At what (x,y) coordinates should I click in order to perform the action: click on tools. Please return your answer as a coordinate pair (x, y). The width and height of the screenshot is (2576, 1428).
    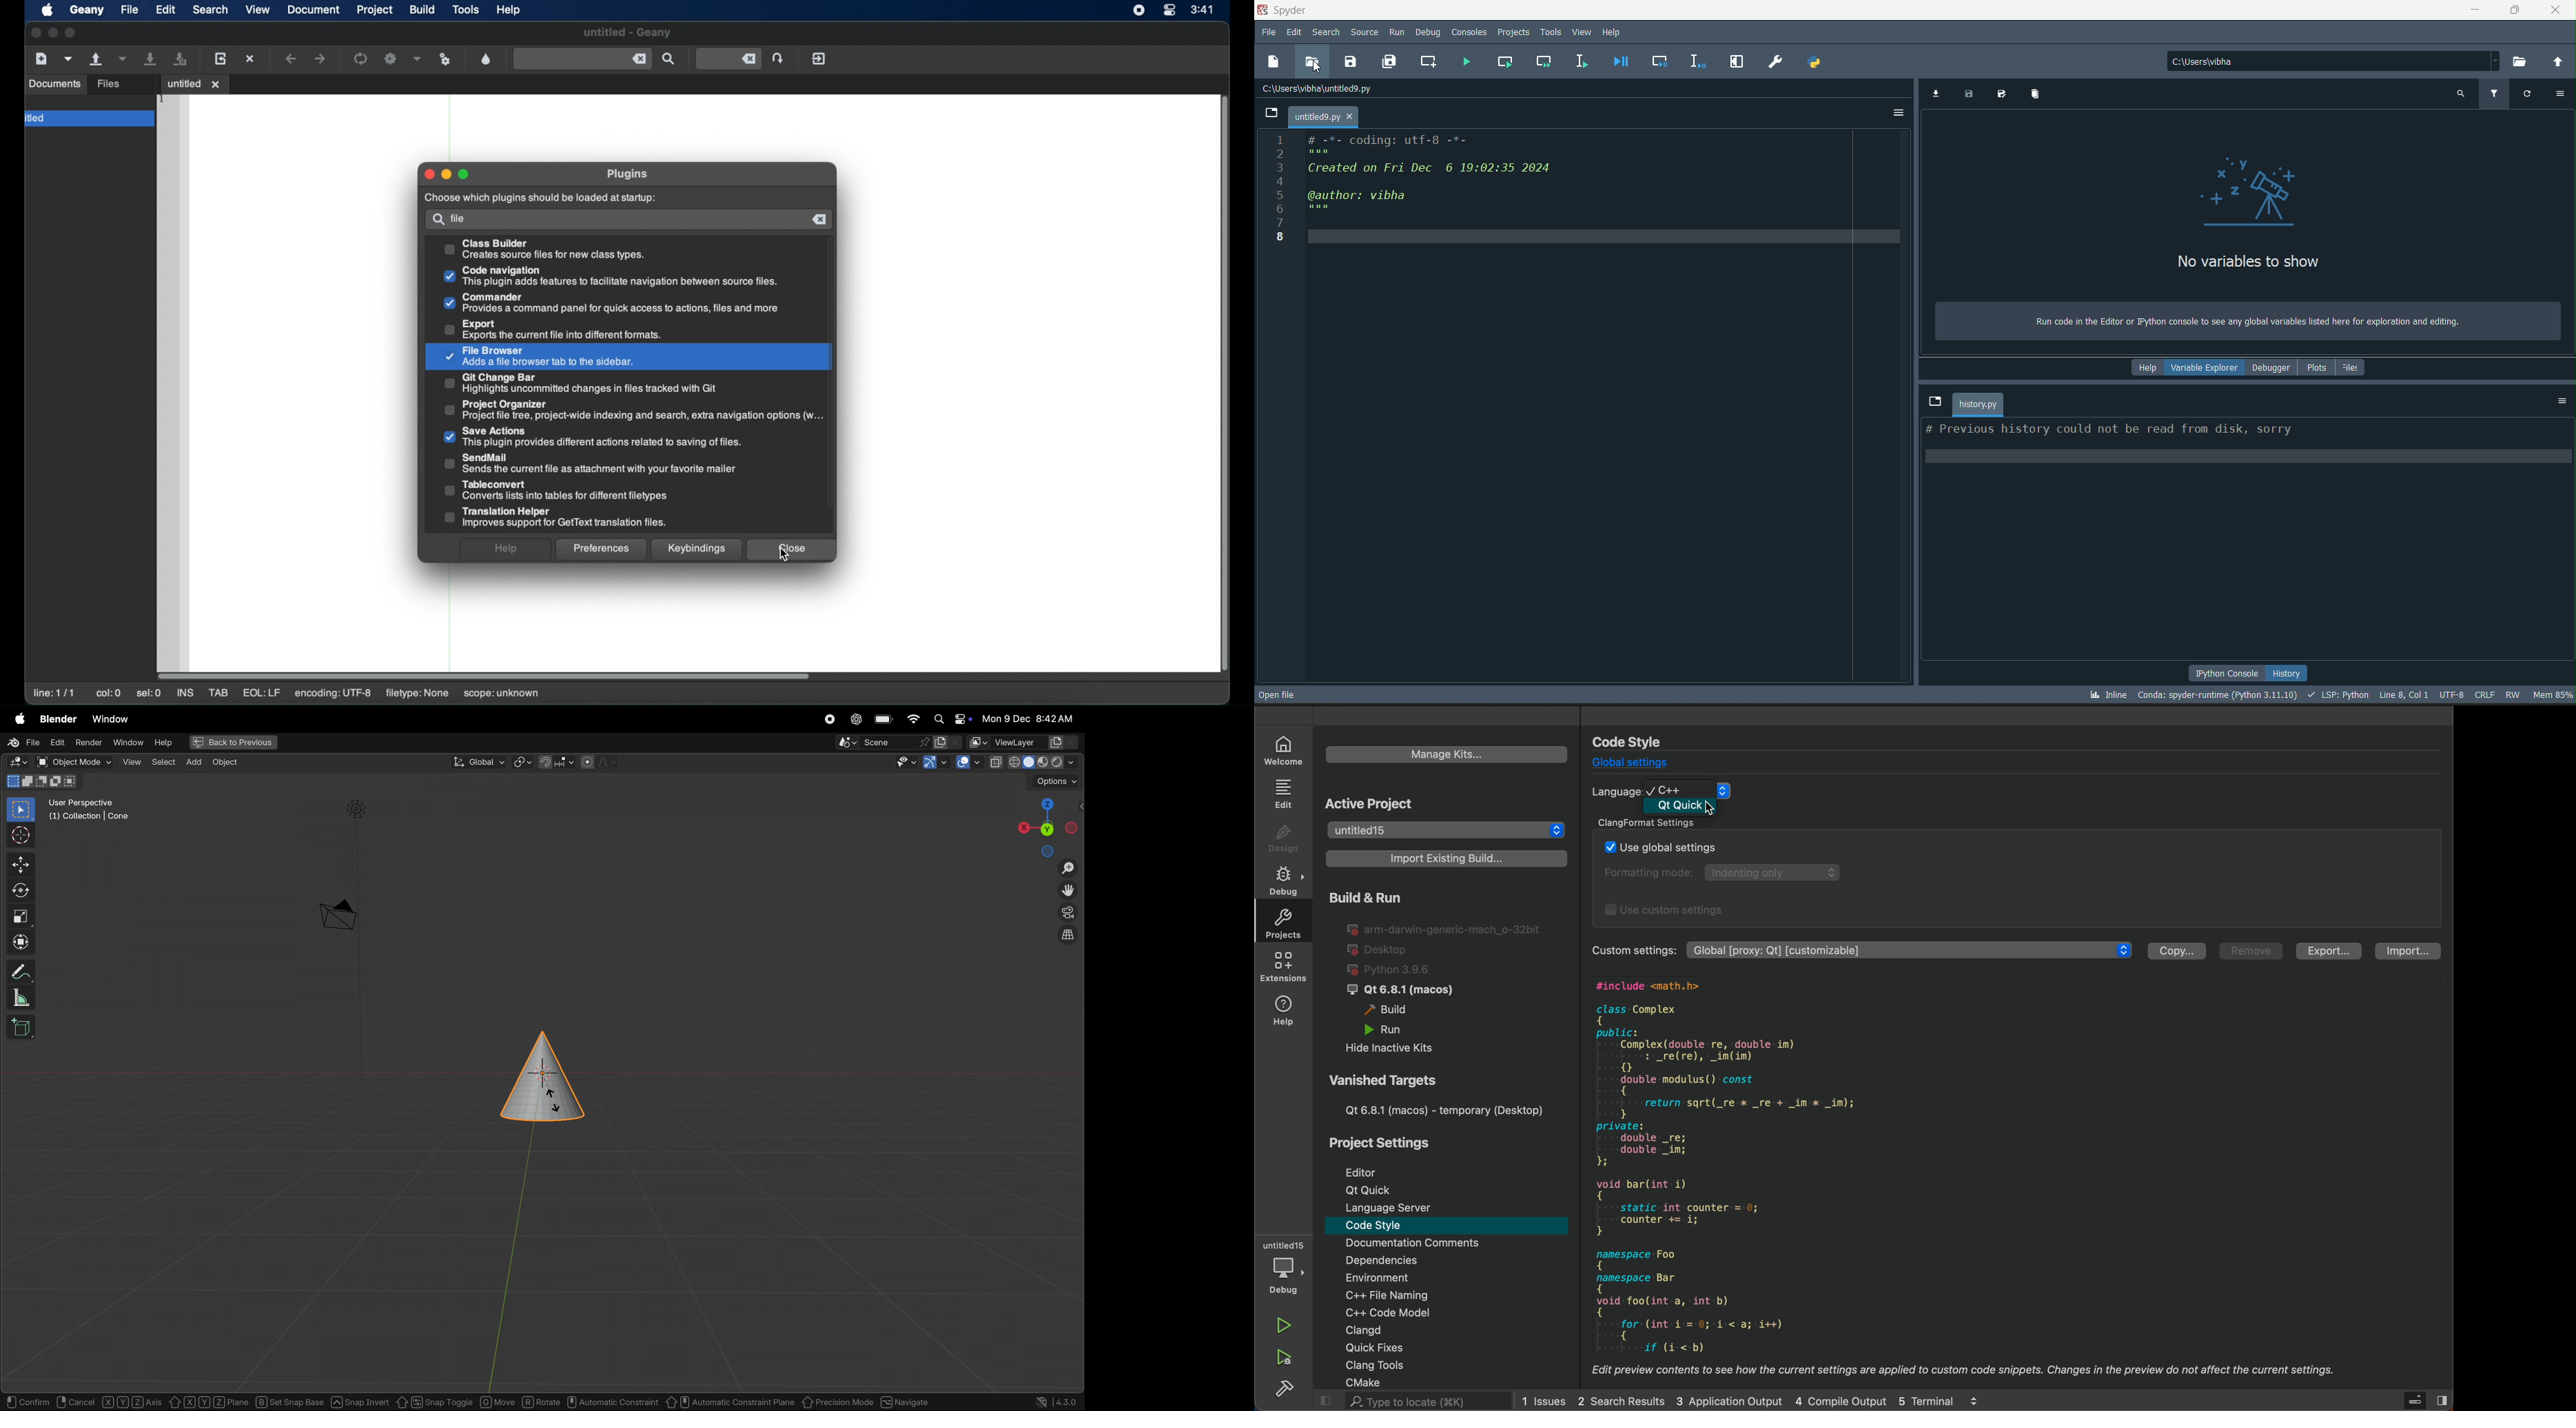
    Looking at the image, I should click on (468, 10).